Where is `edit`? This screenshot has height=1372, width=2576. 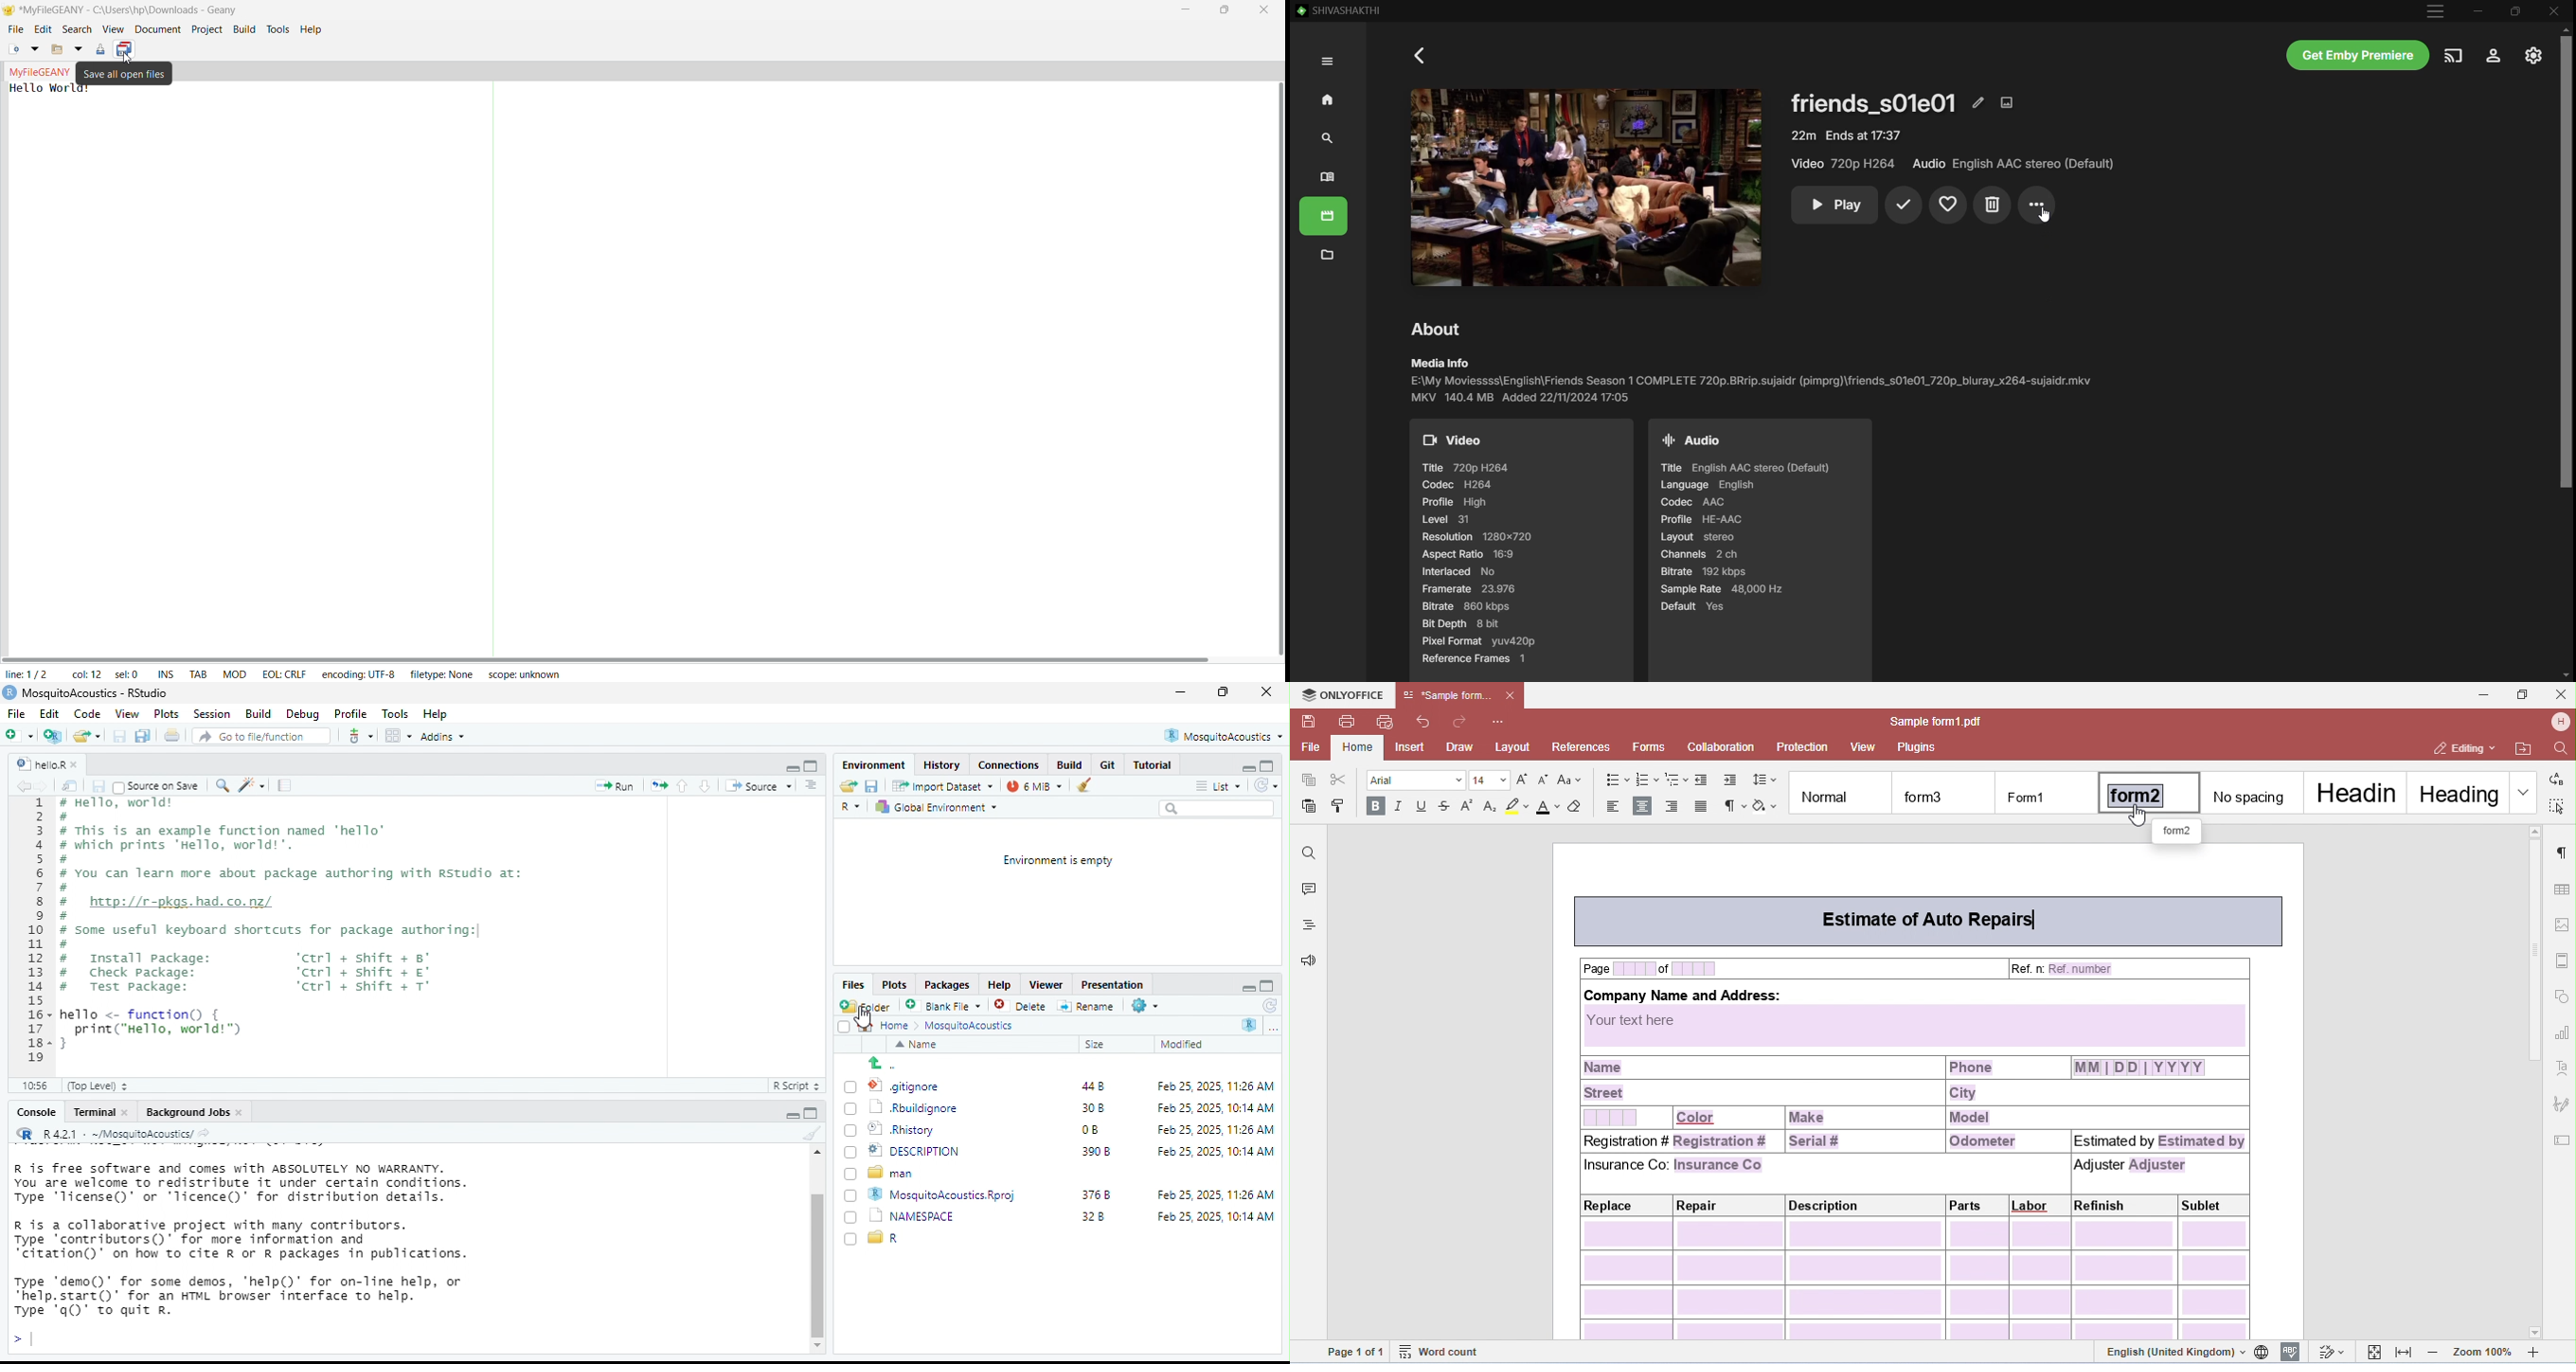
edit is located at coordinates (49, 715).